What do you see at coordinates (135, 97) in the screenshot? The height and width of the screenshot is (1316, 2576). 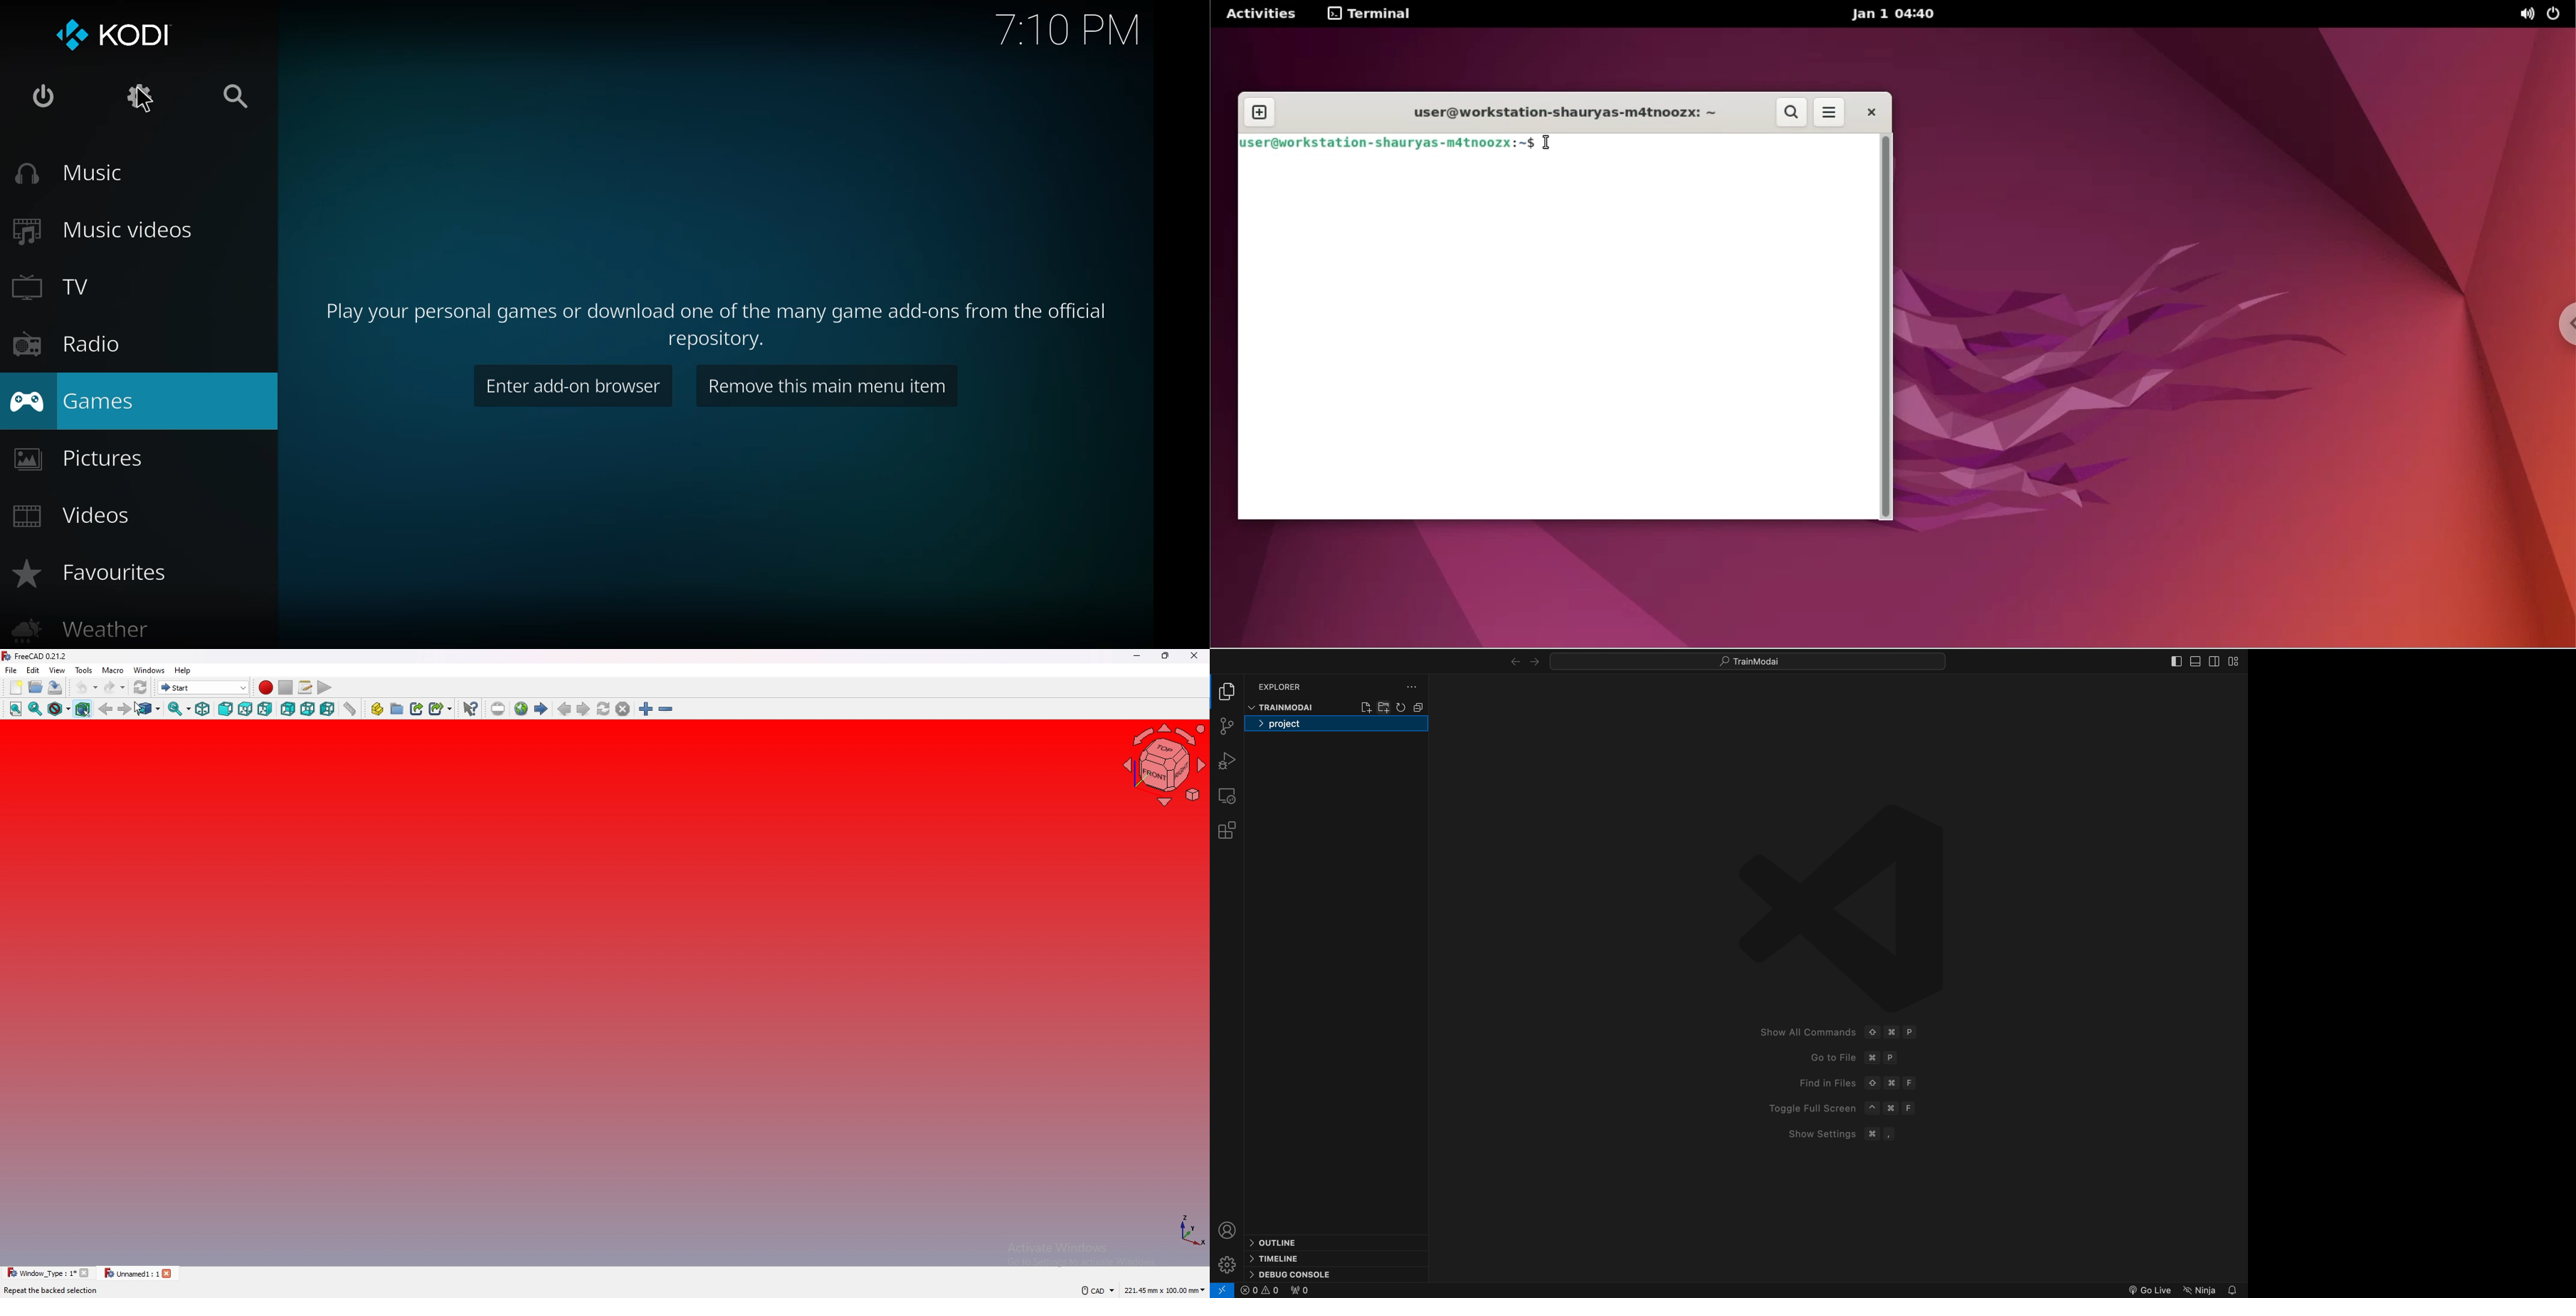 I see `settings` at bounding box center [135, 97].